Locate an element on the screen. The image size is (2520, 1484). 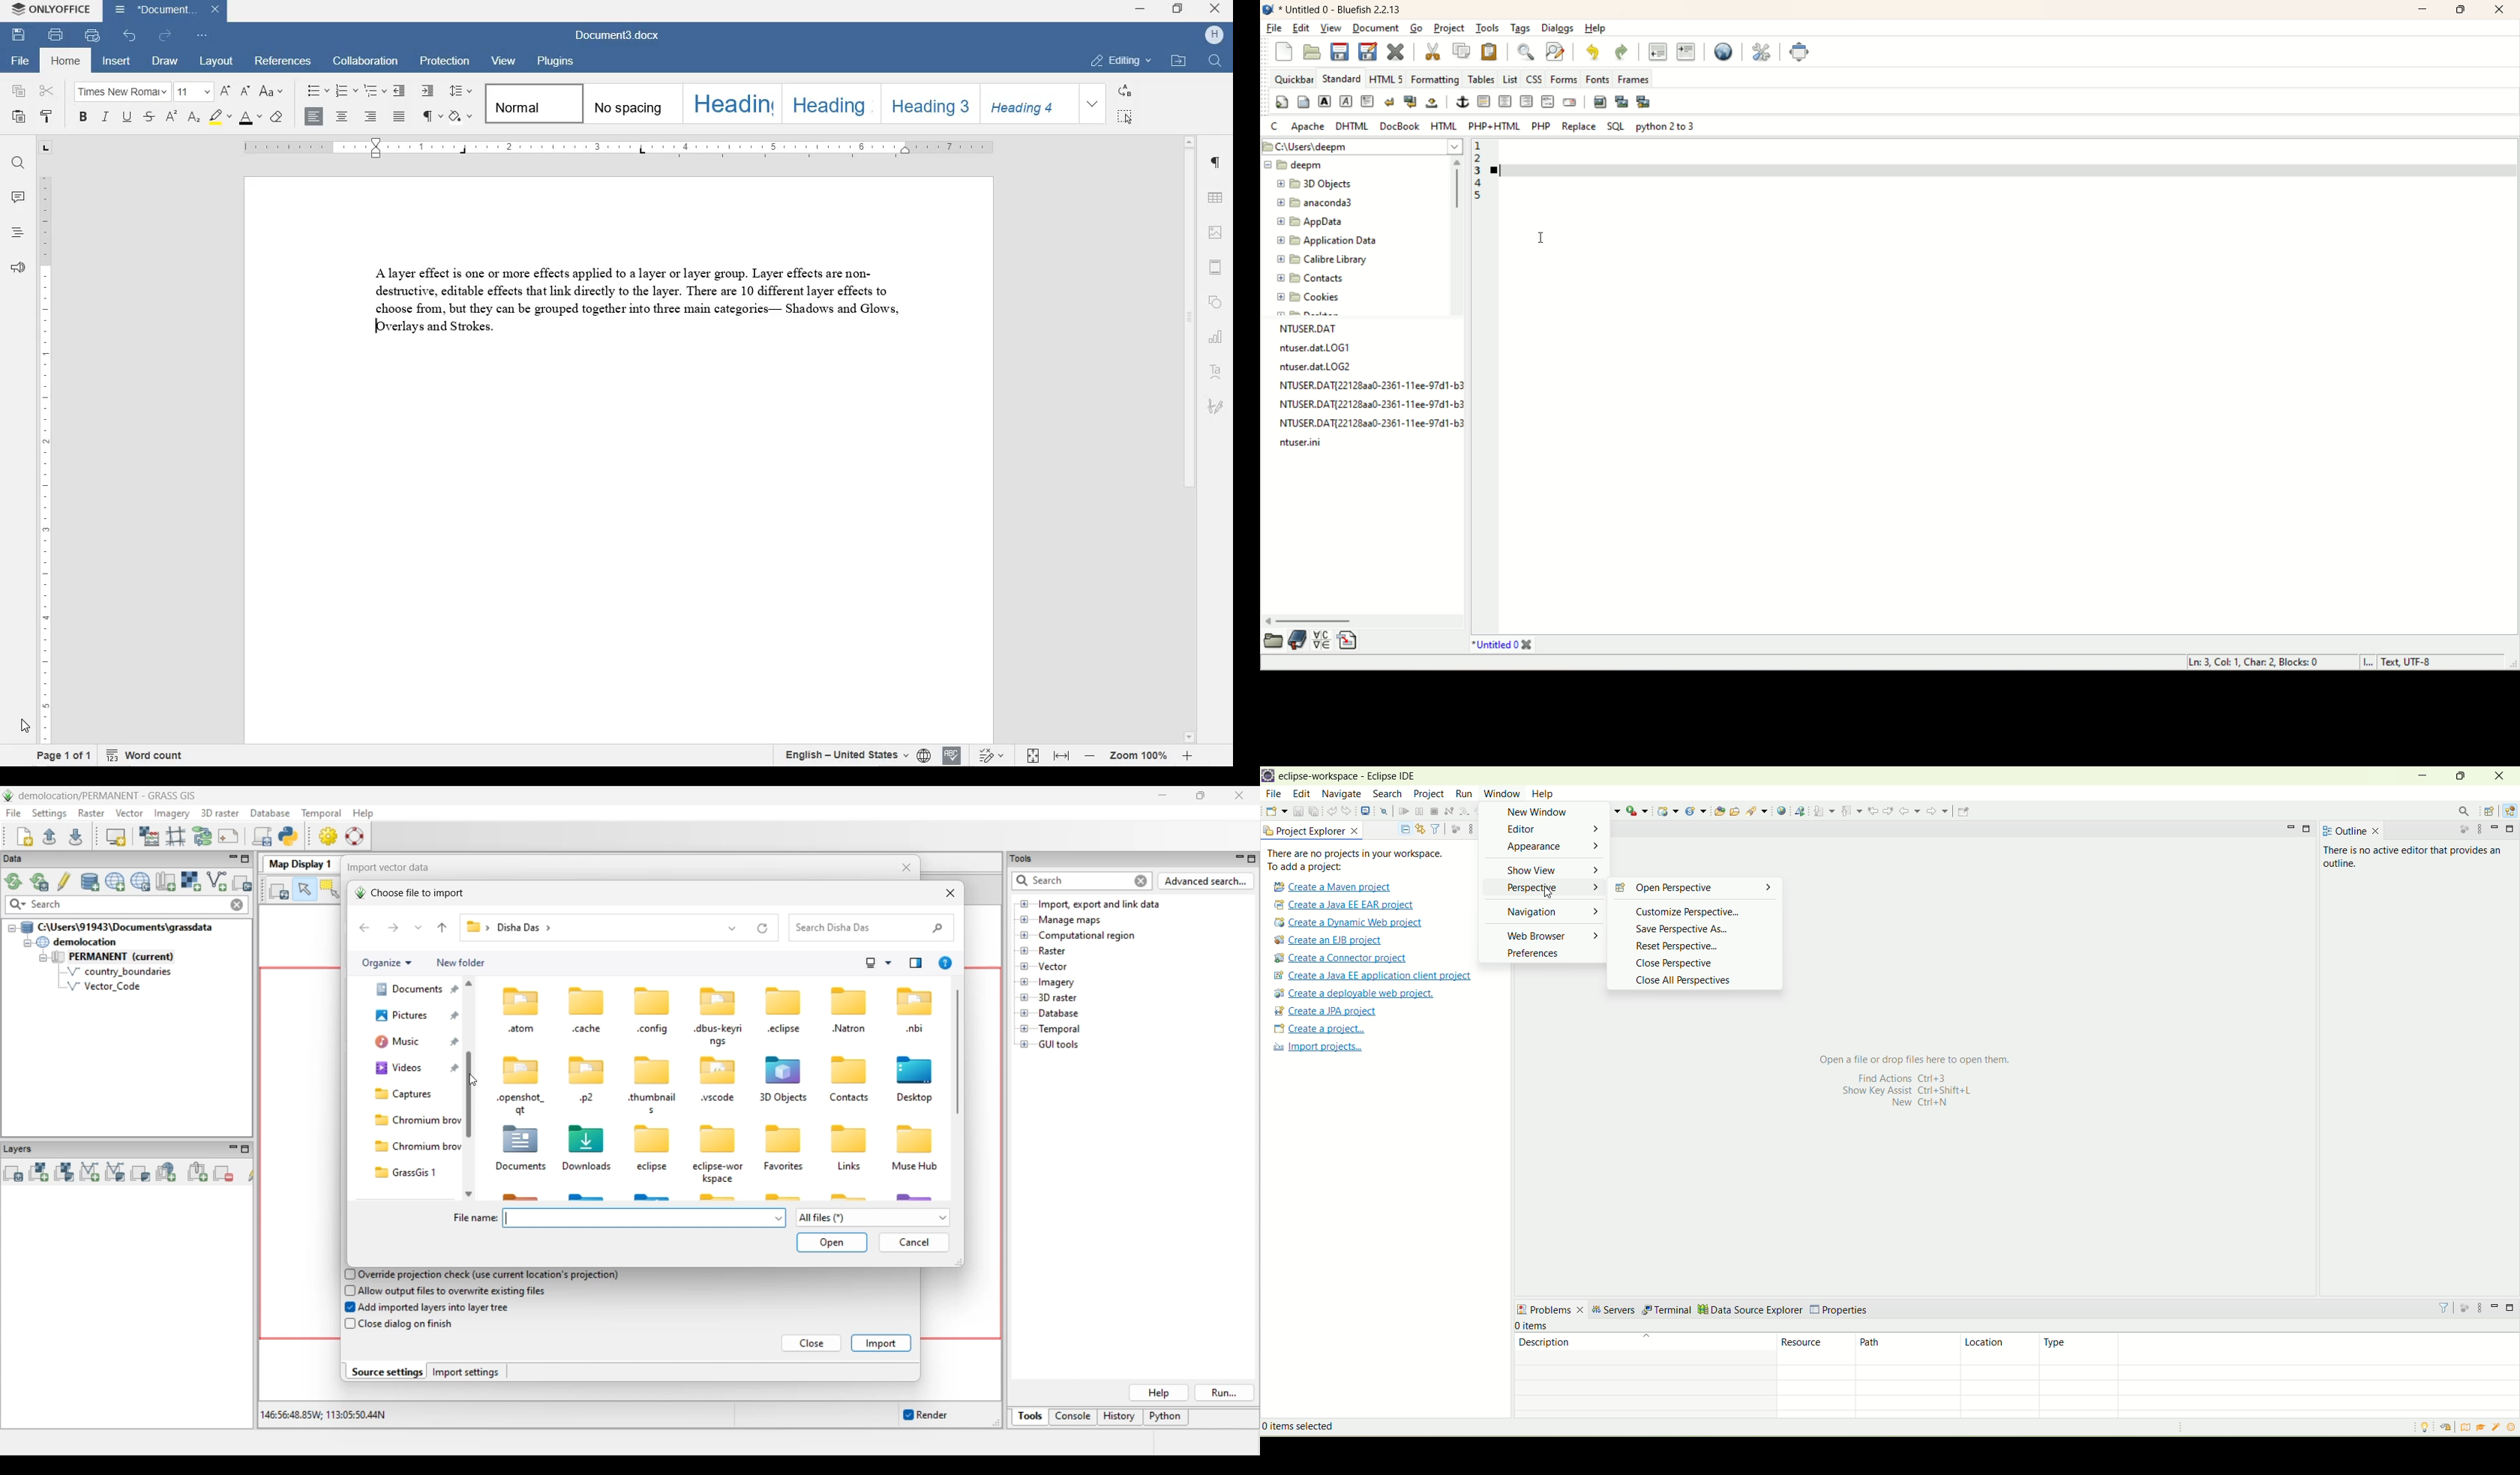
set text or document language is located at coordinates (852, 755).